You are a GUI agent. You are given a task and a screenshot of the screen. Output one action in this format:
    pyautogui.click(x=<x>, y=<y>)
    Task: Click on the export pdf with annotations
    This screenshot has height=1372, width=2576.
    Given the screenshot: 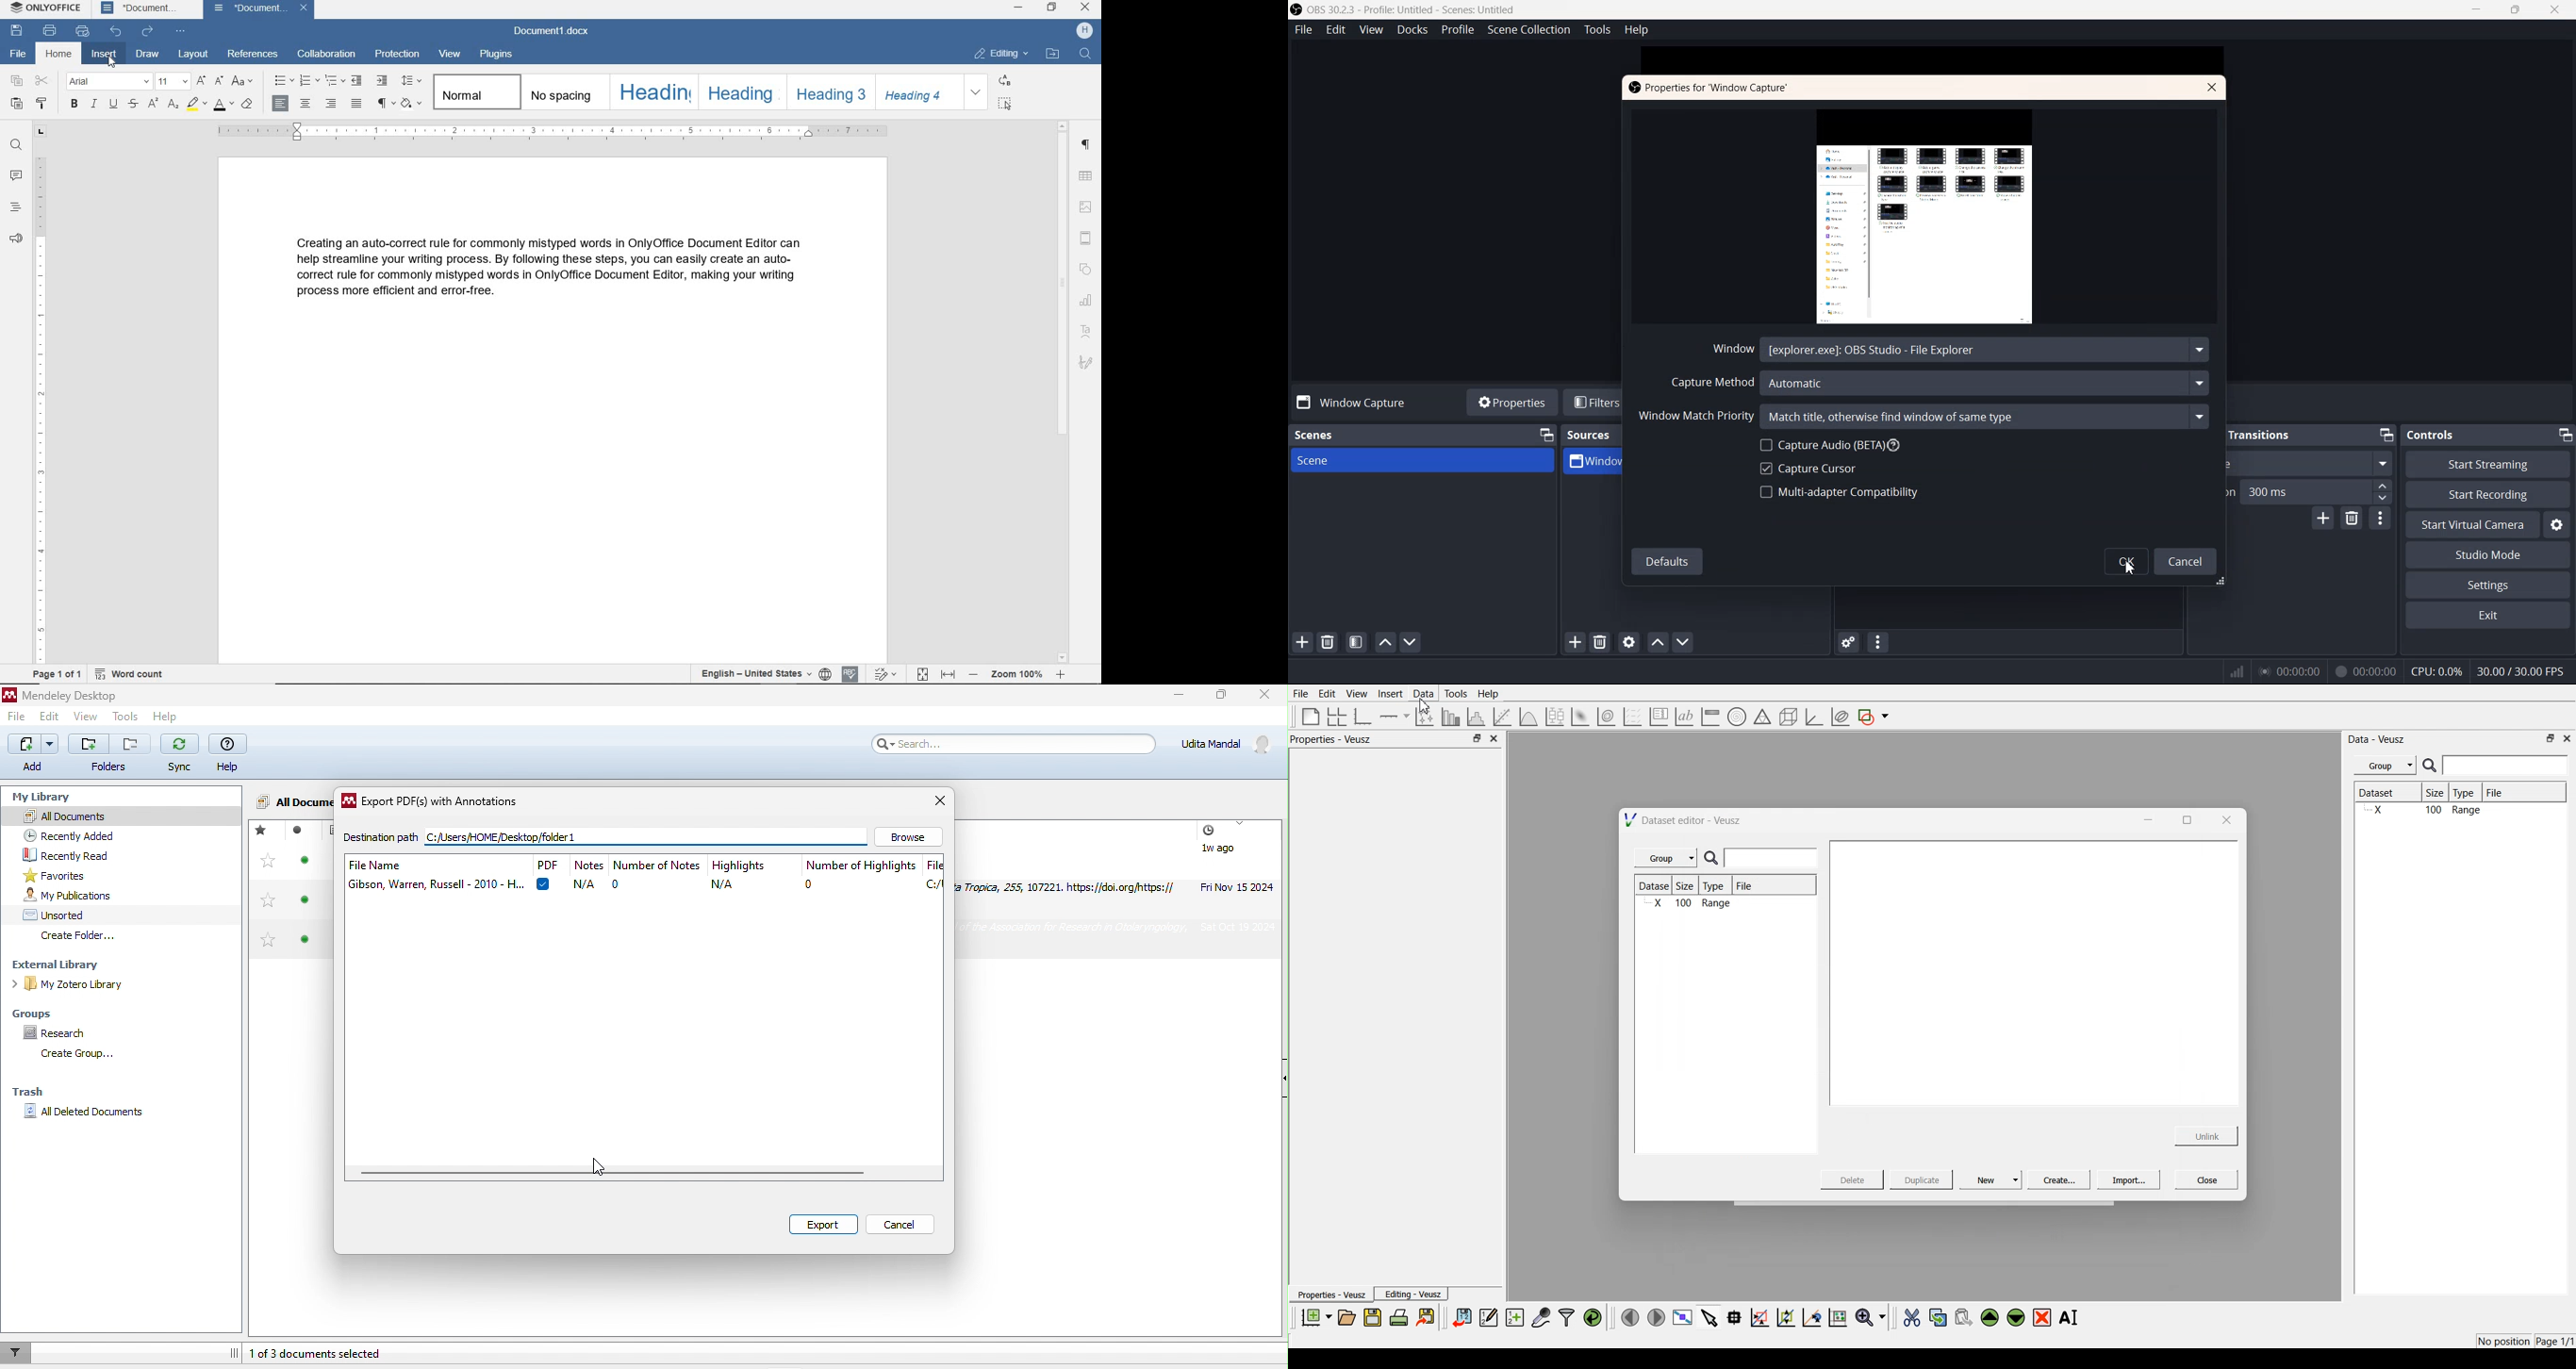 What is the action you would take?
    pyautogui.click(x=435, y=804)
    